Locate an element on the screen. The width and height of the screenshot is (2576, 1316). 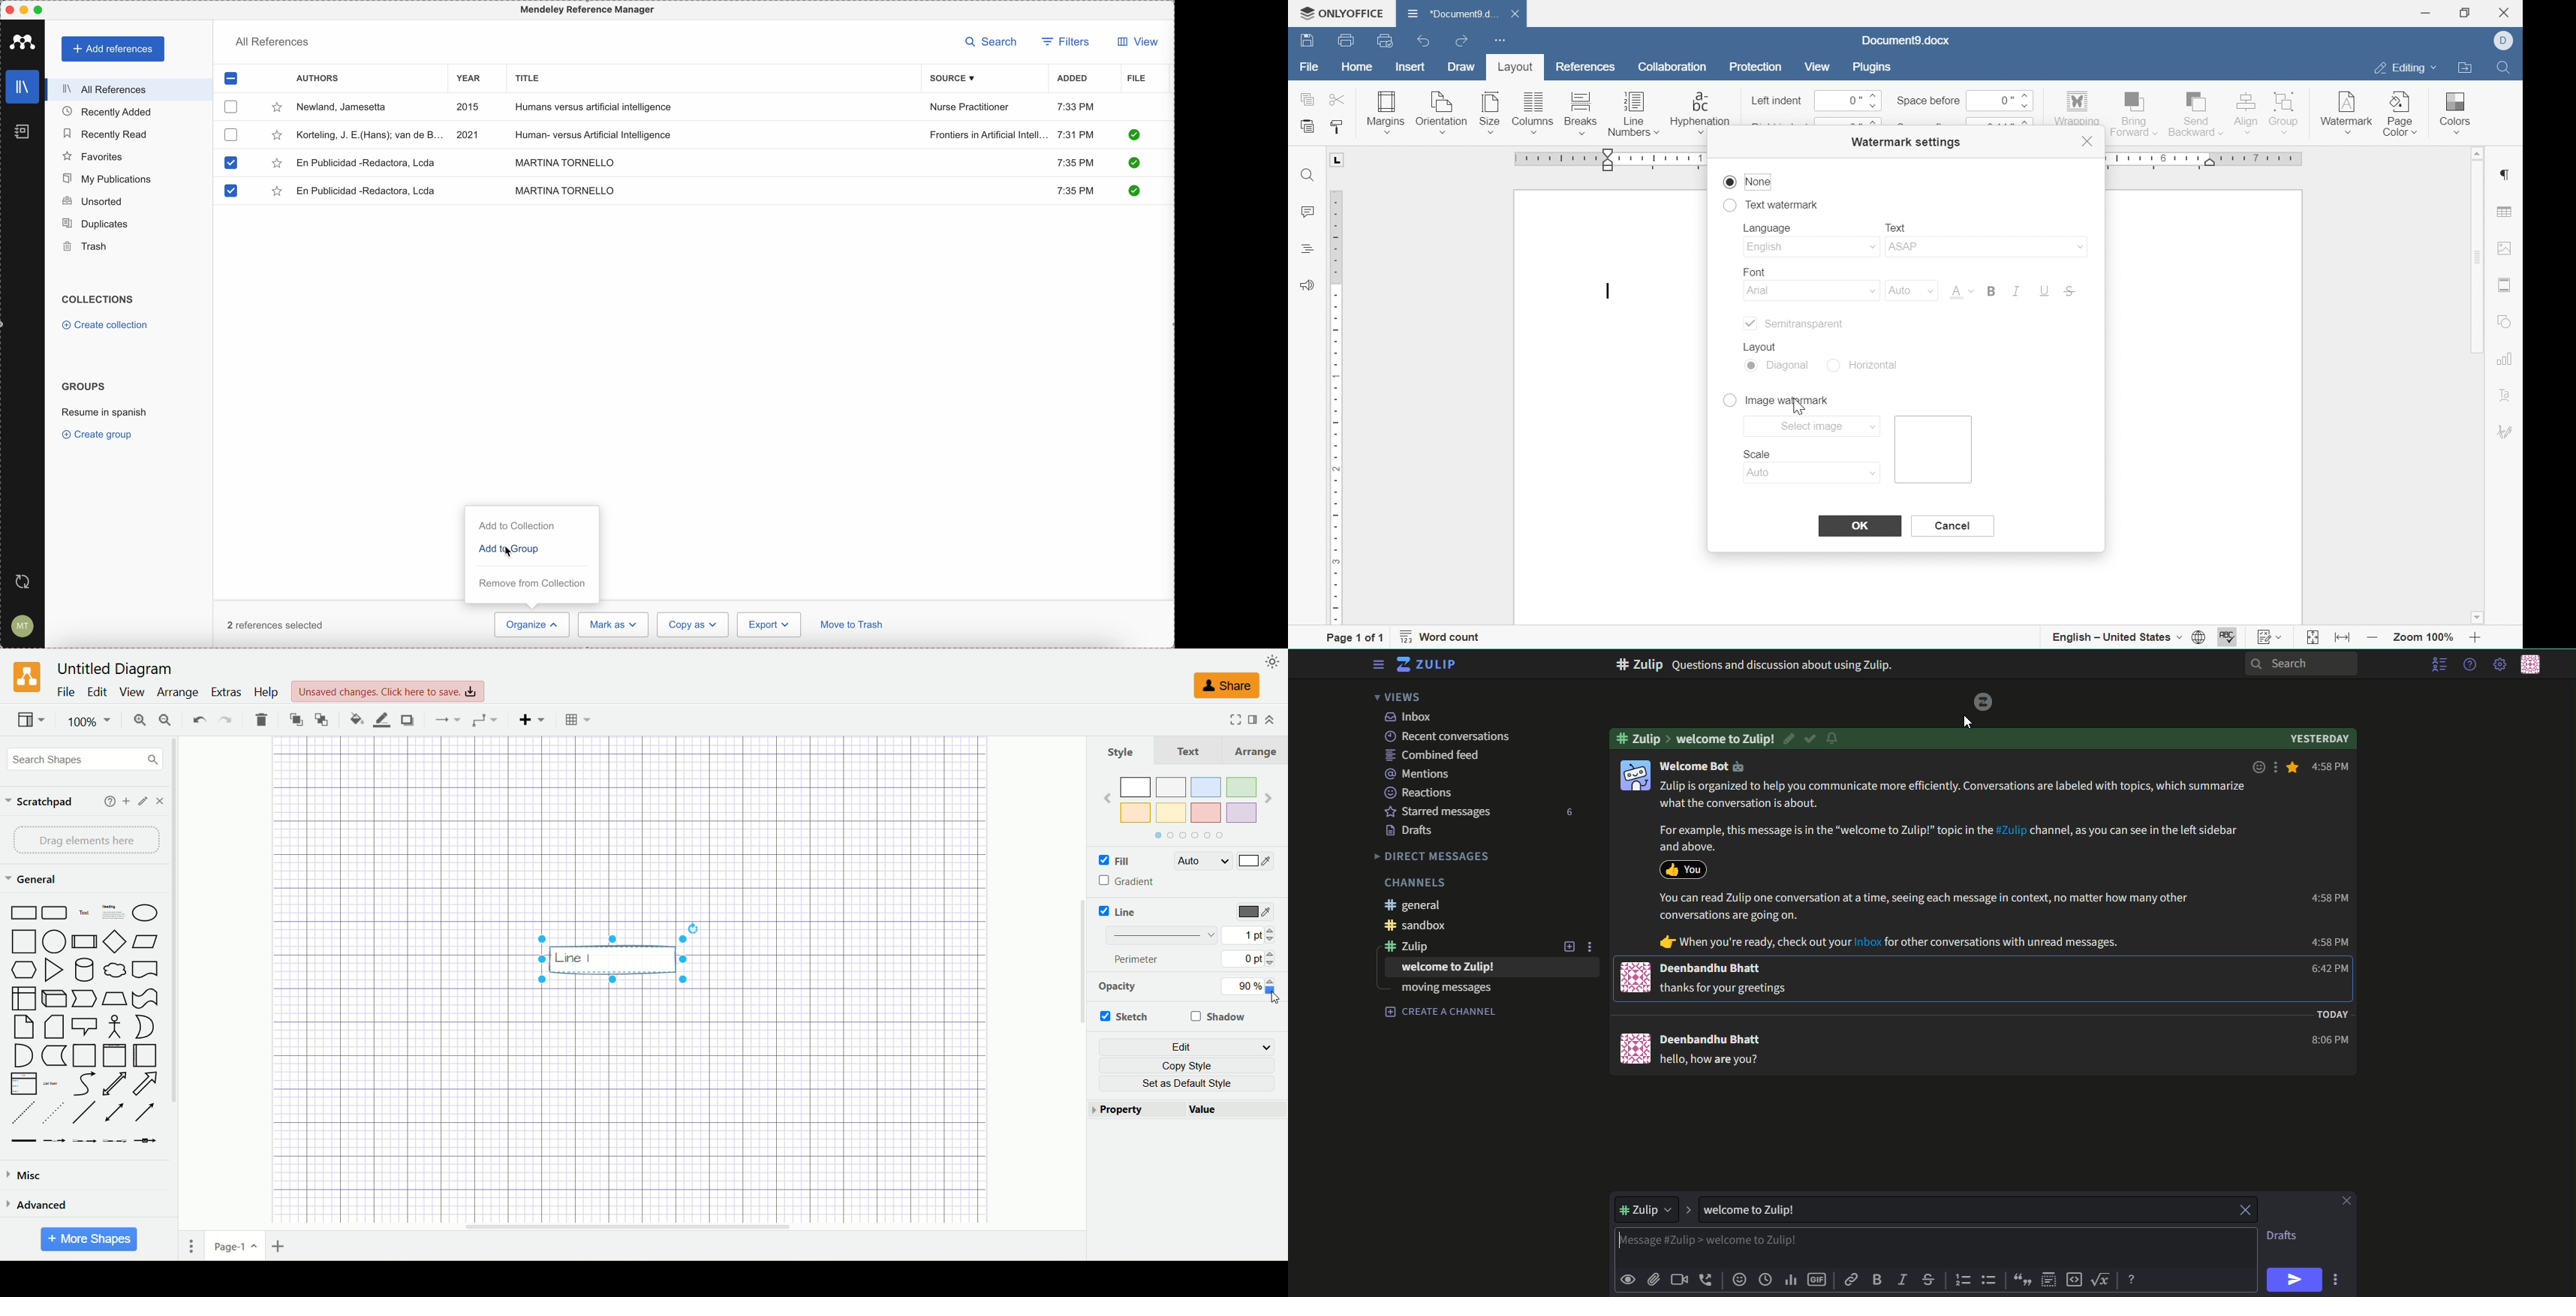
paste is located at coordinates (1307, 127).